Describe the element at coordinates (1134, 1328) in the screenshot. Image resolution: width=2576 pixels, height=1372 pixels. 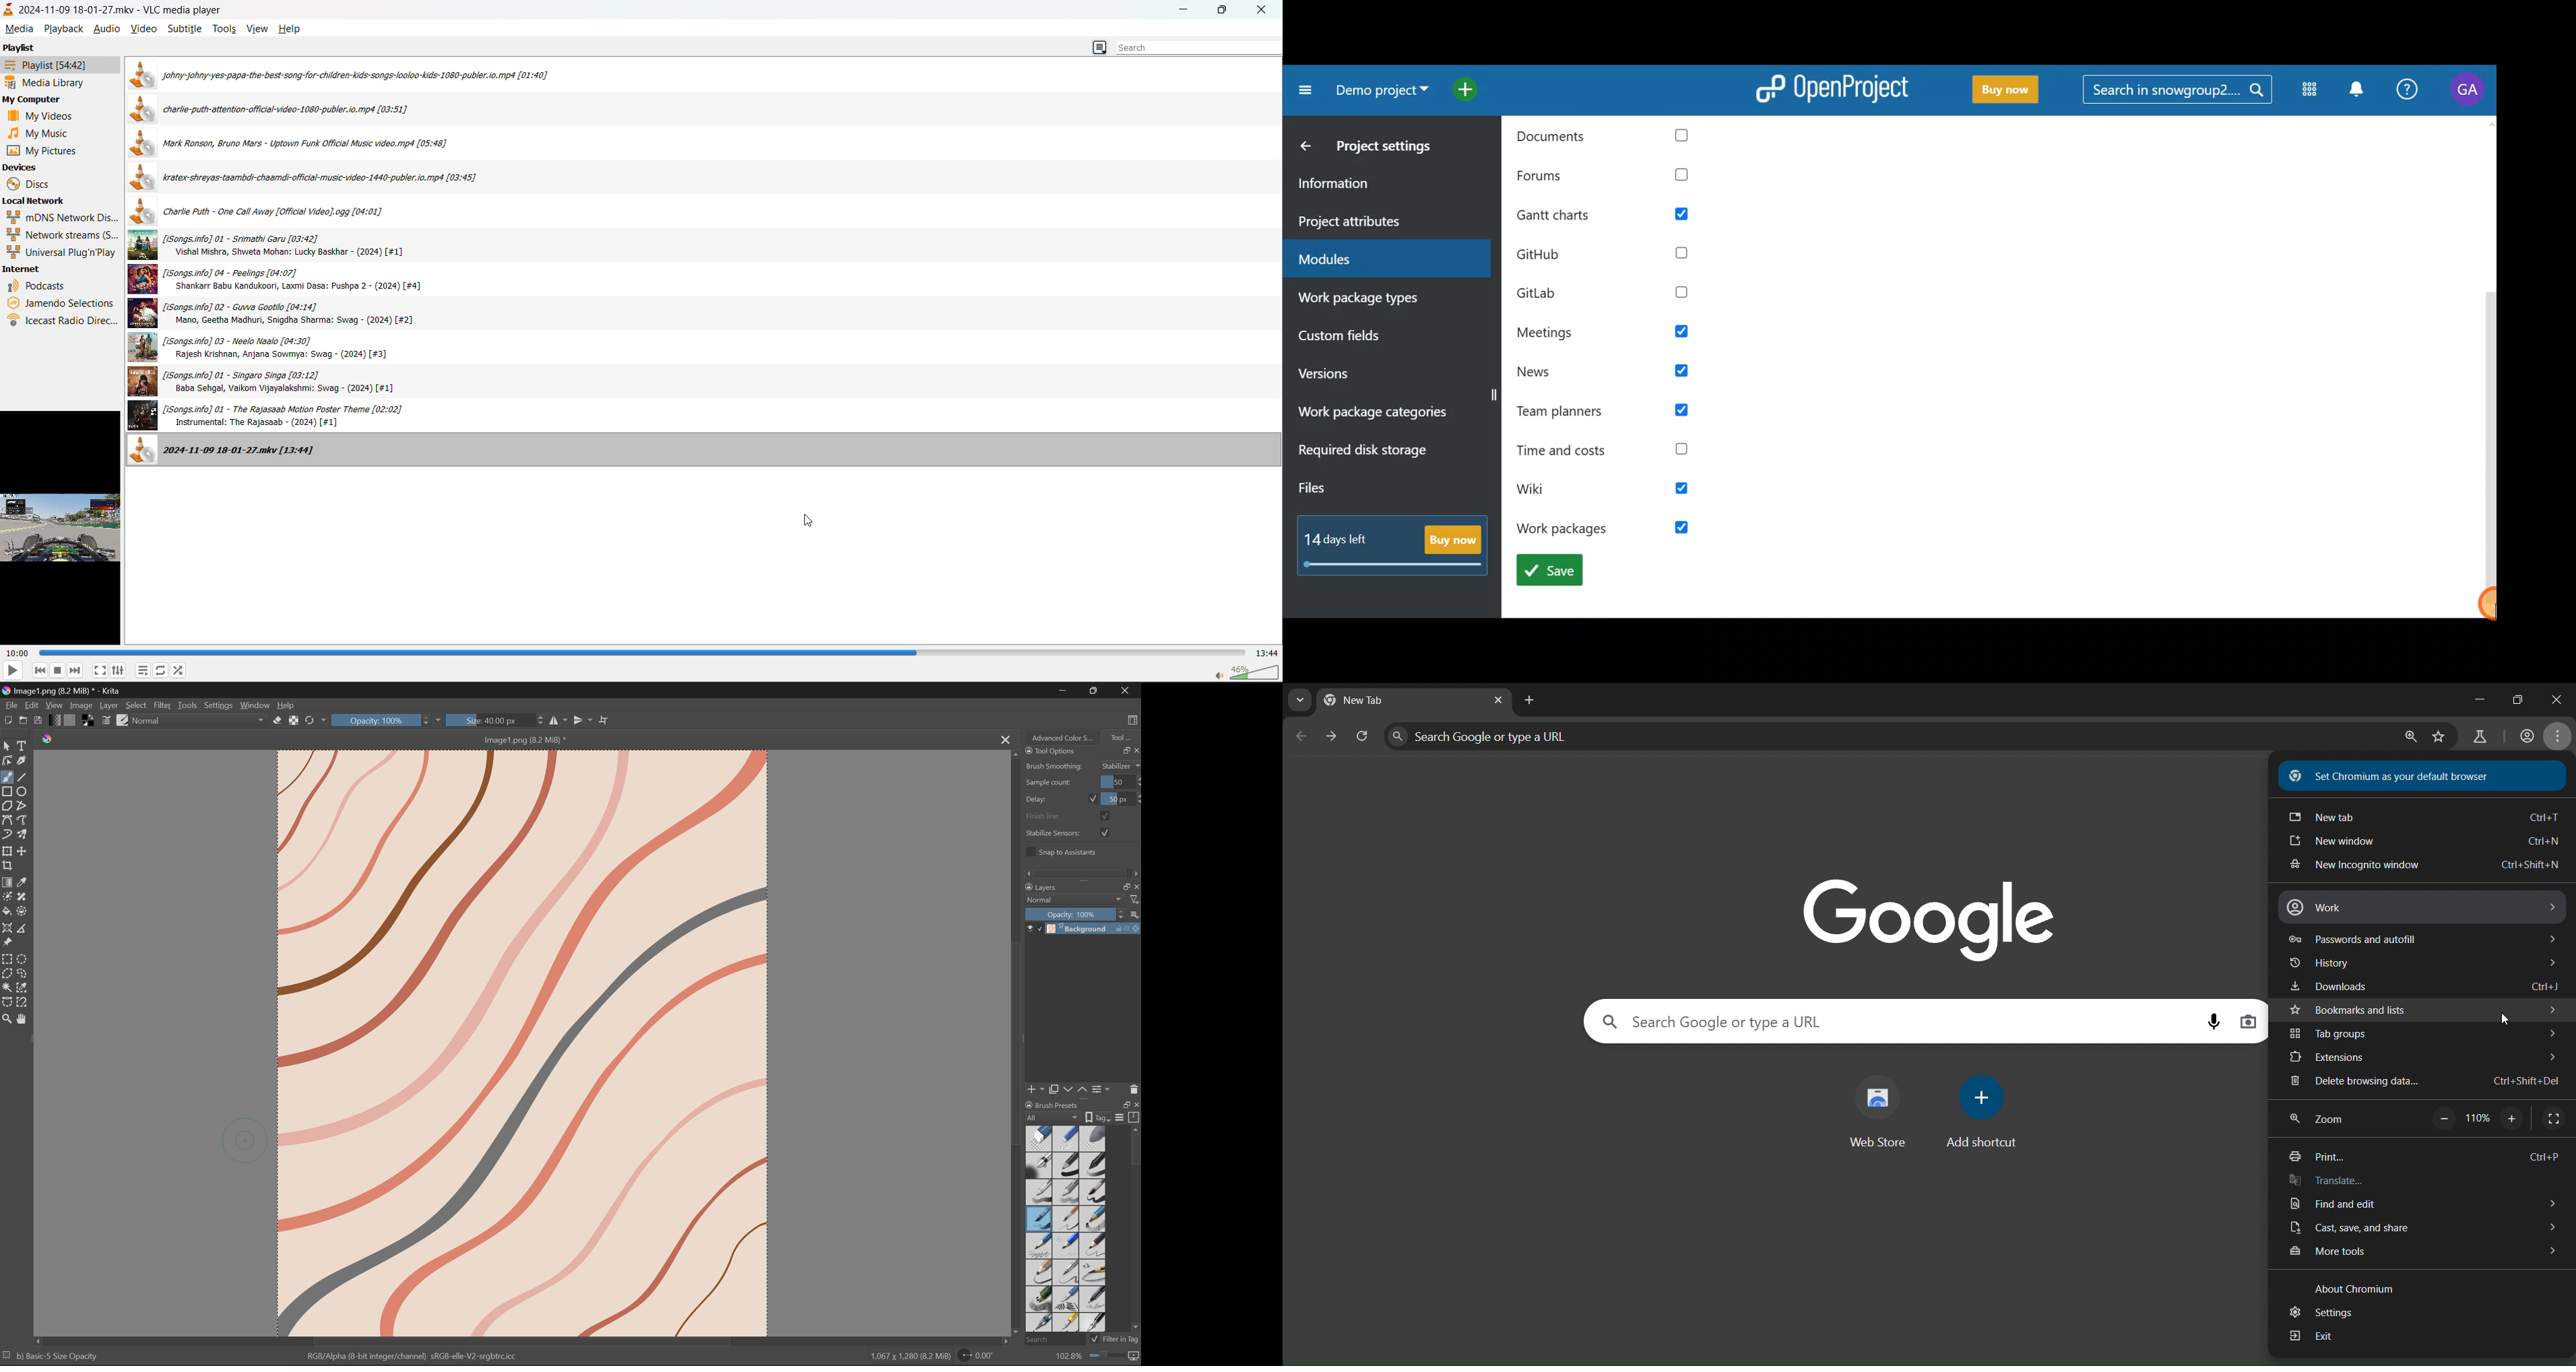
I see `Scroll Down` at that location.